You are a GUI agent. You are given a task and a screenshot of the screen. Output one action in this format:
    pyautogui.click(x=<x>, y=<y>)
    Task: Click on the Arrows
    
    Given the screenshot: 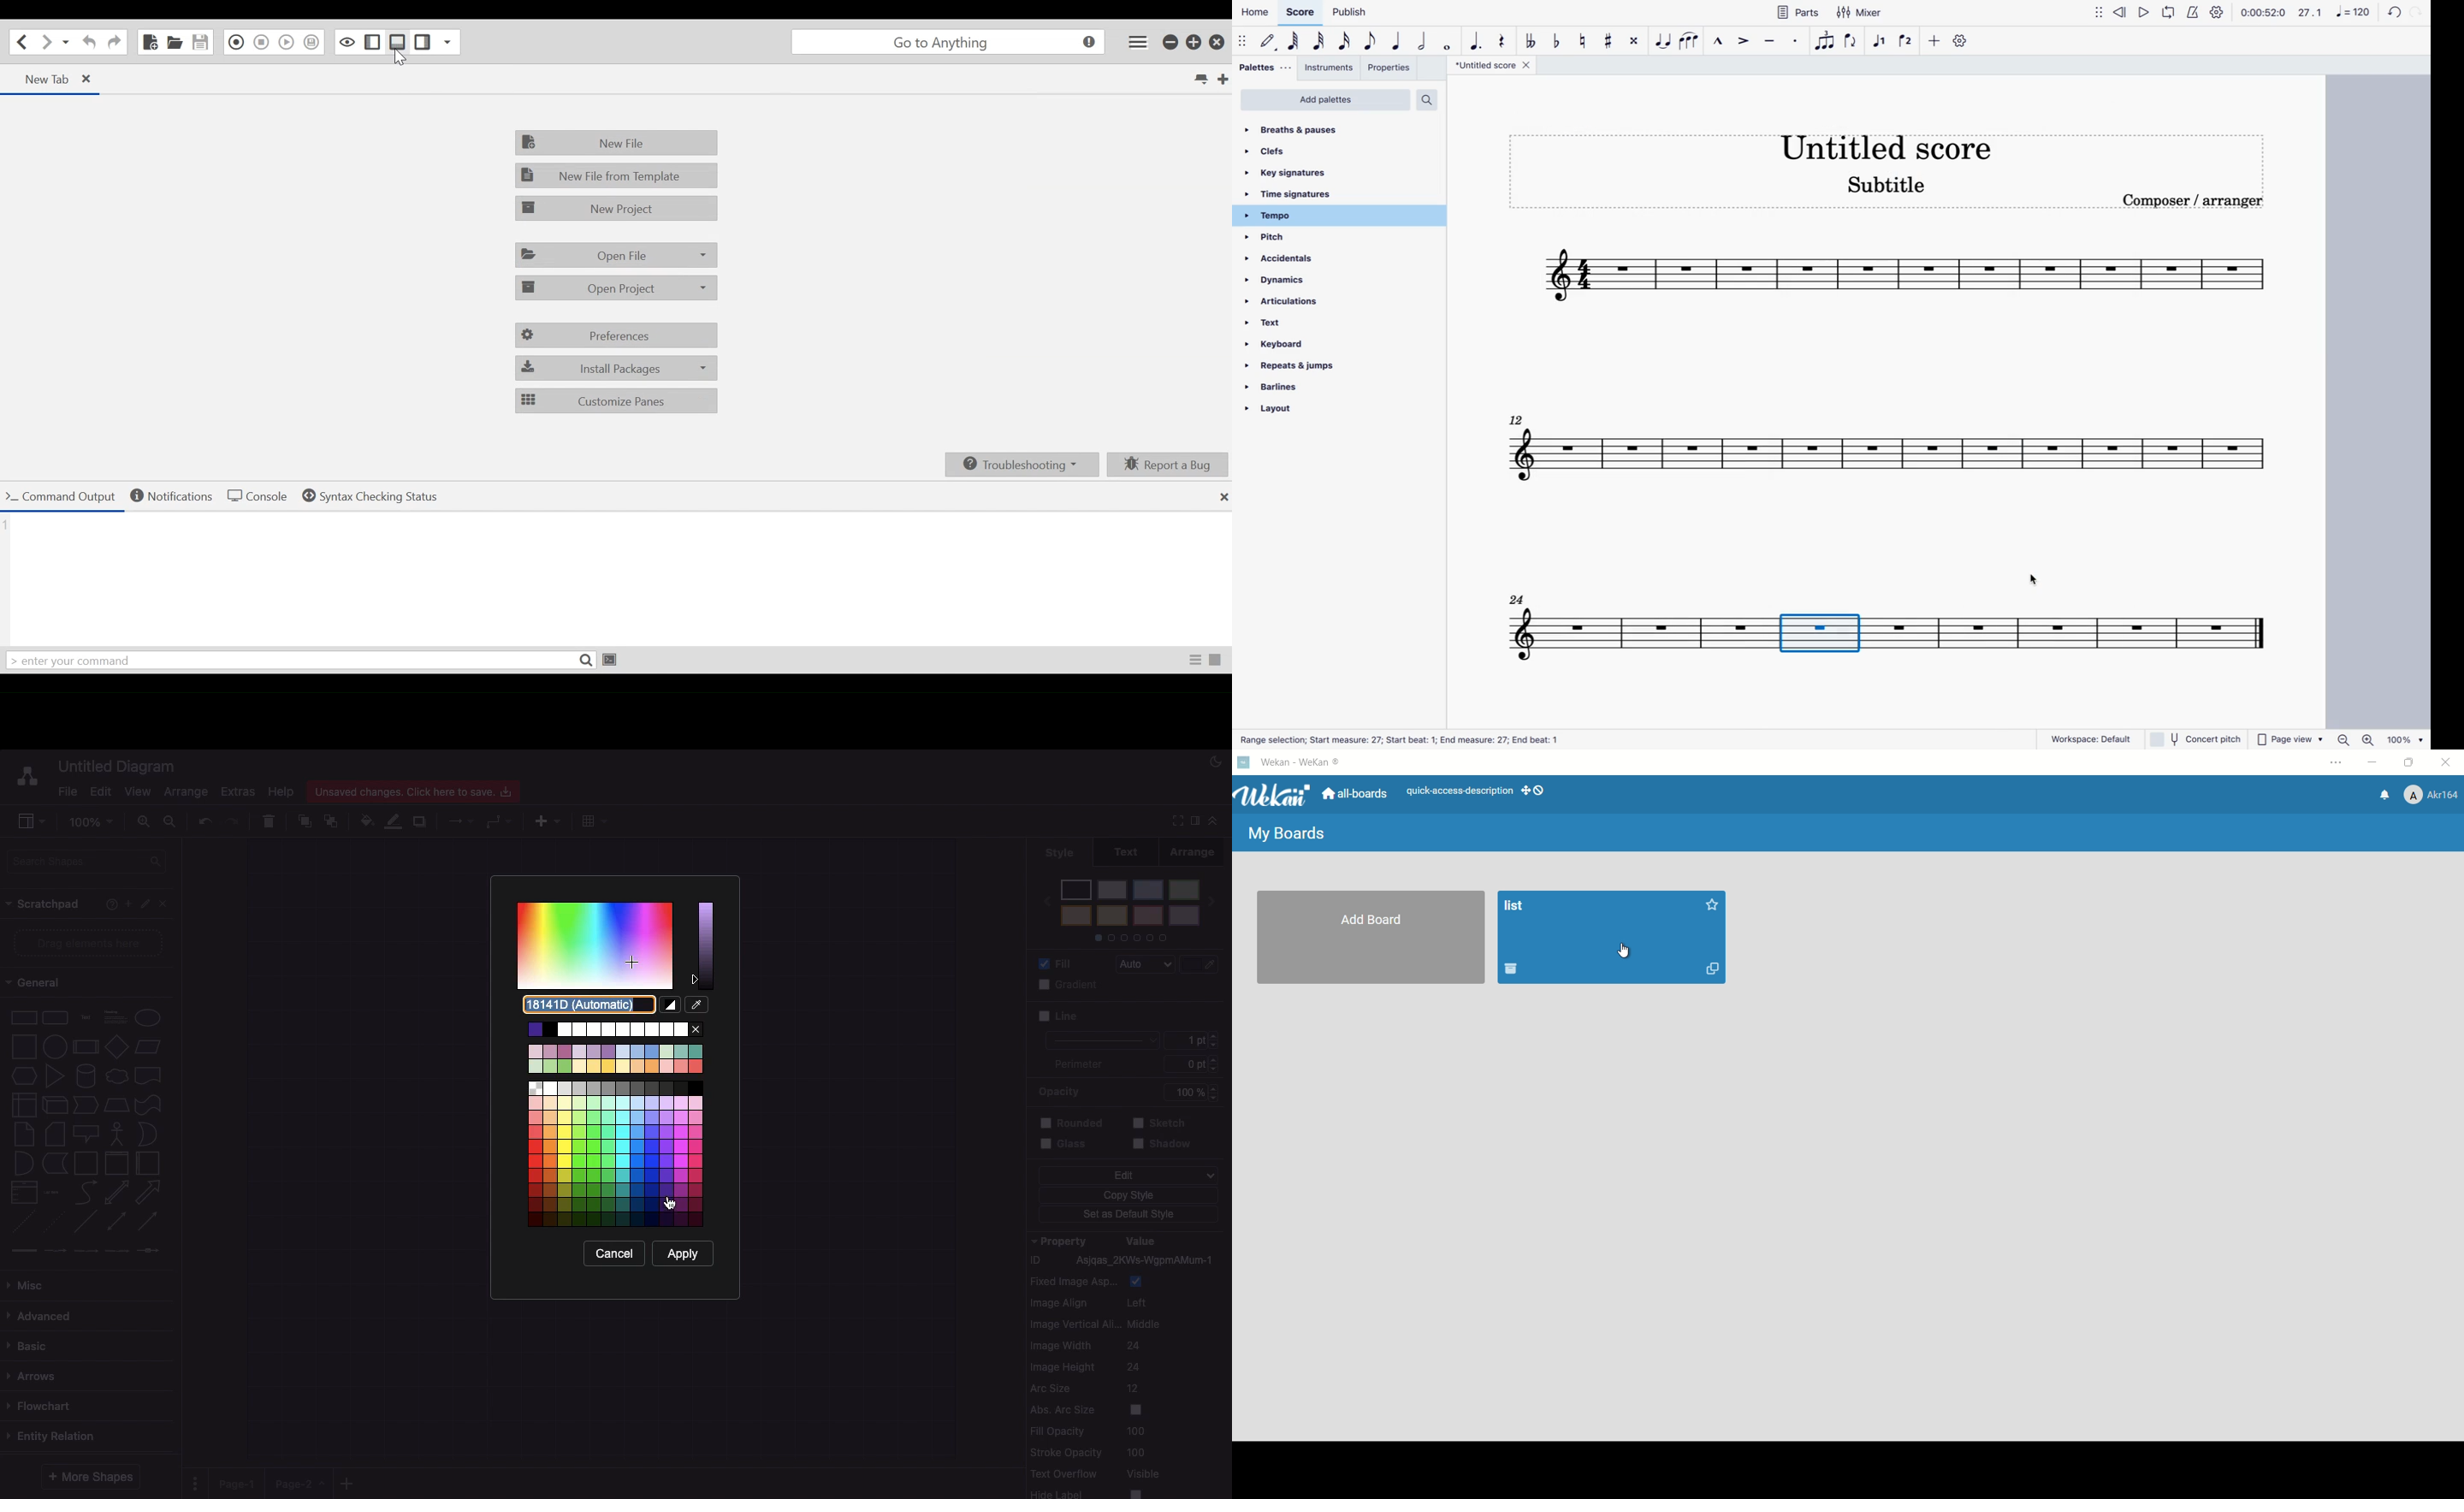 What is the action you would take?
    pyautogui.click(x=456, y=820)
    